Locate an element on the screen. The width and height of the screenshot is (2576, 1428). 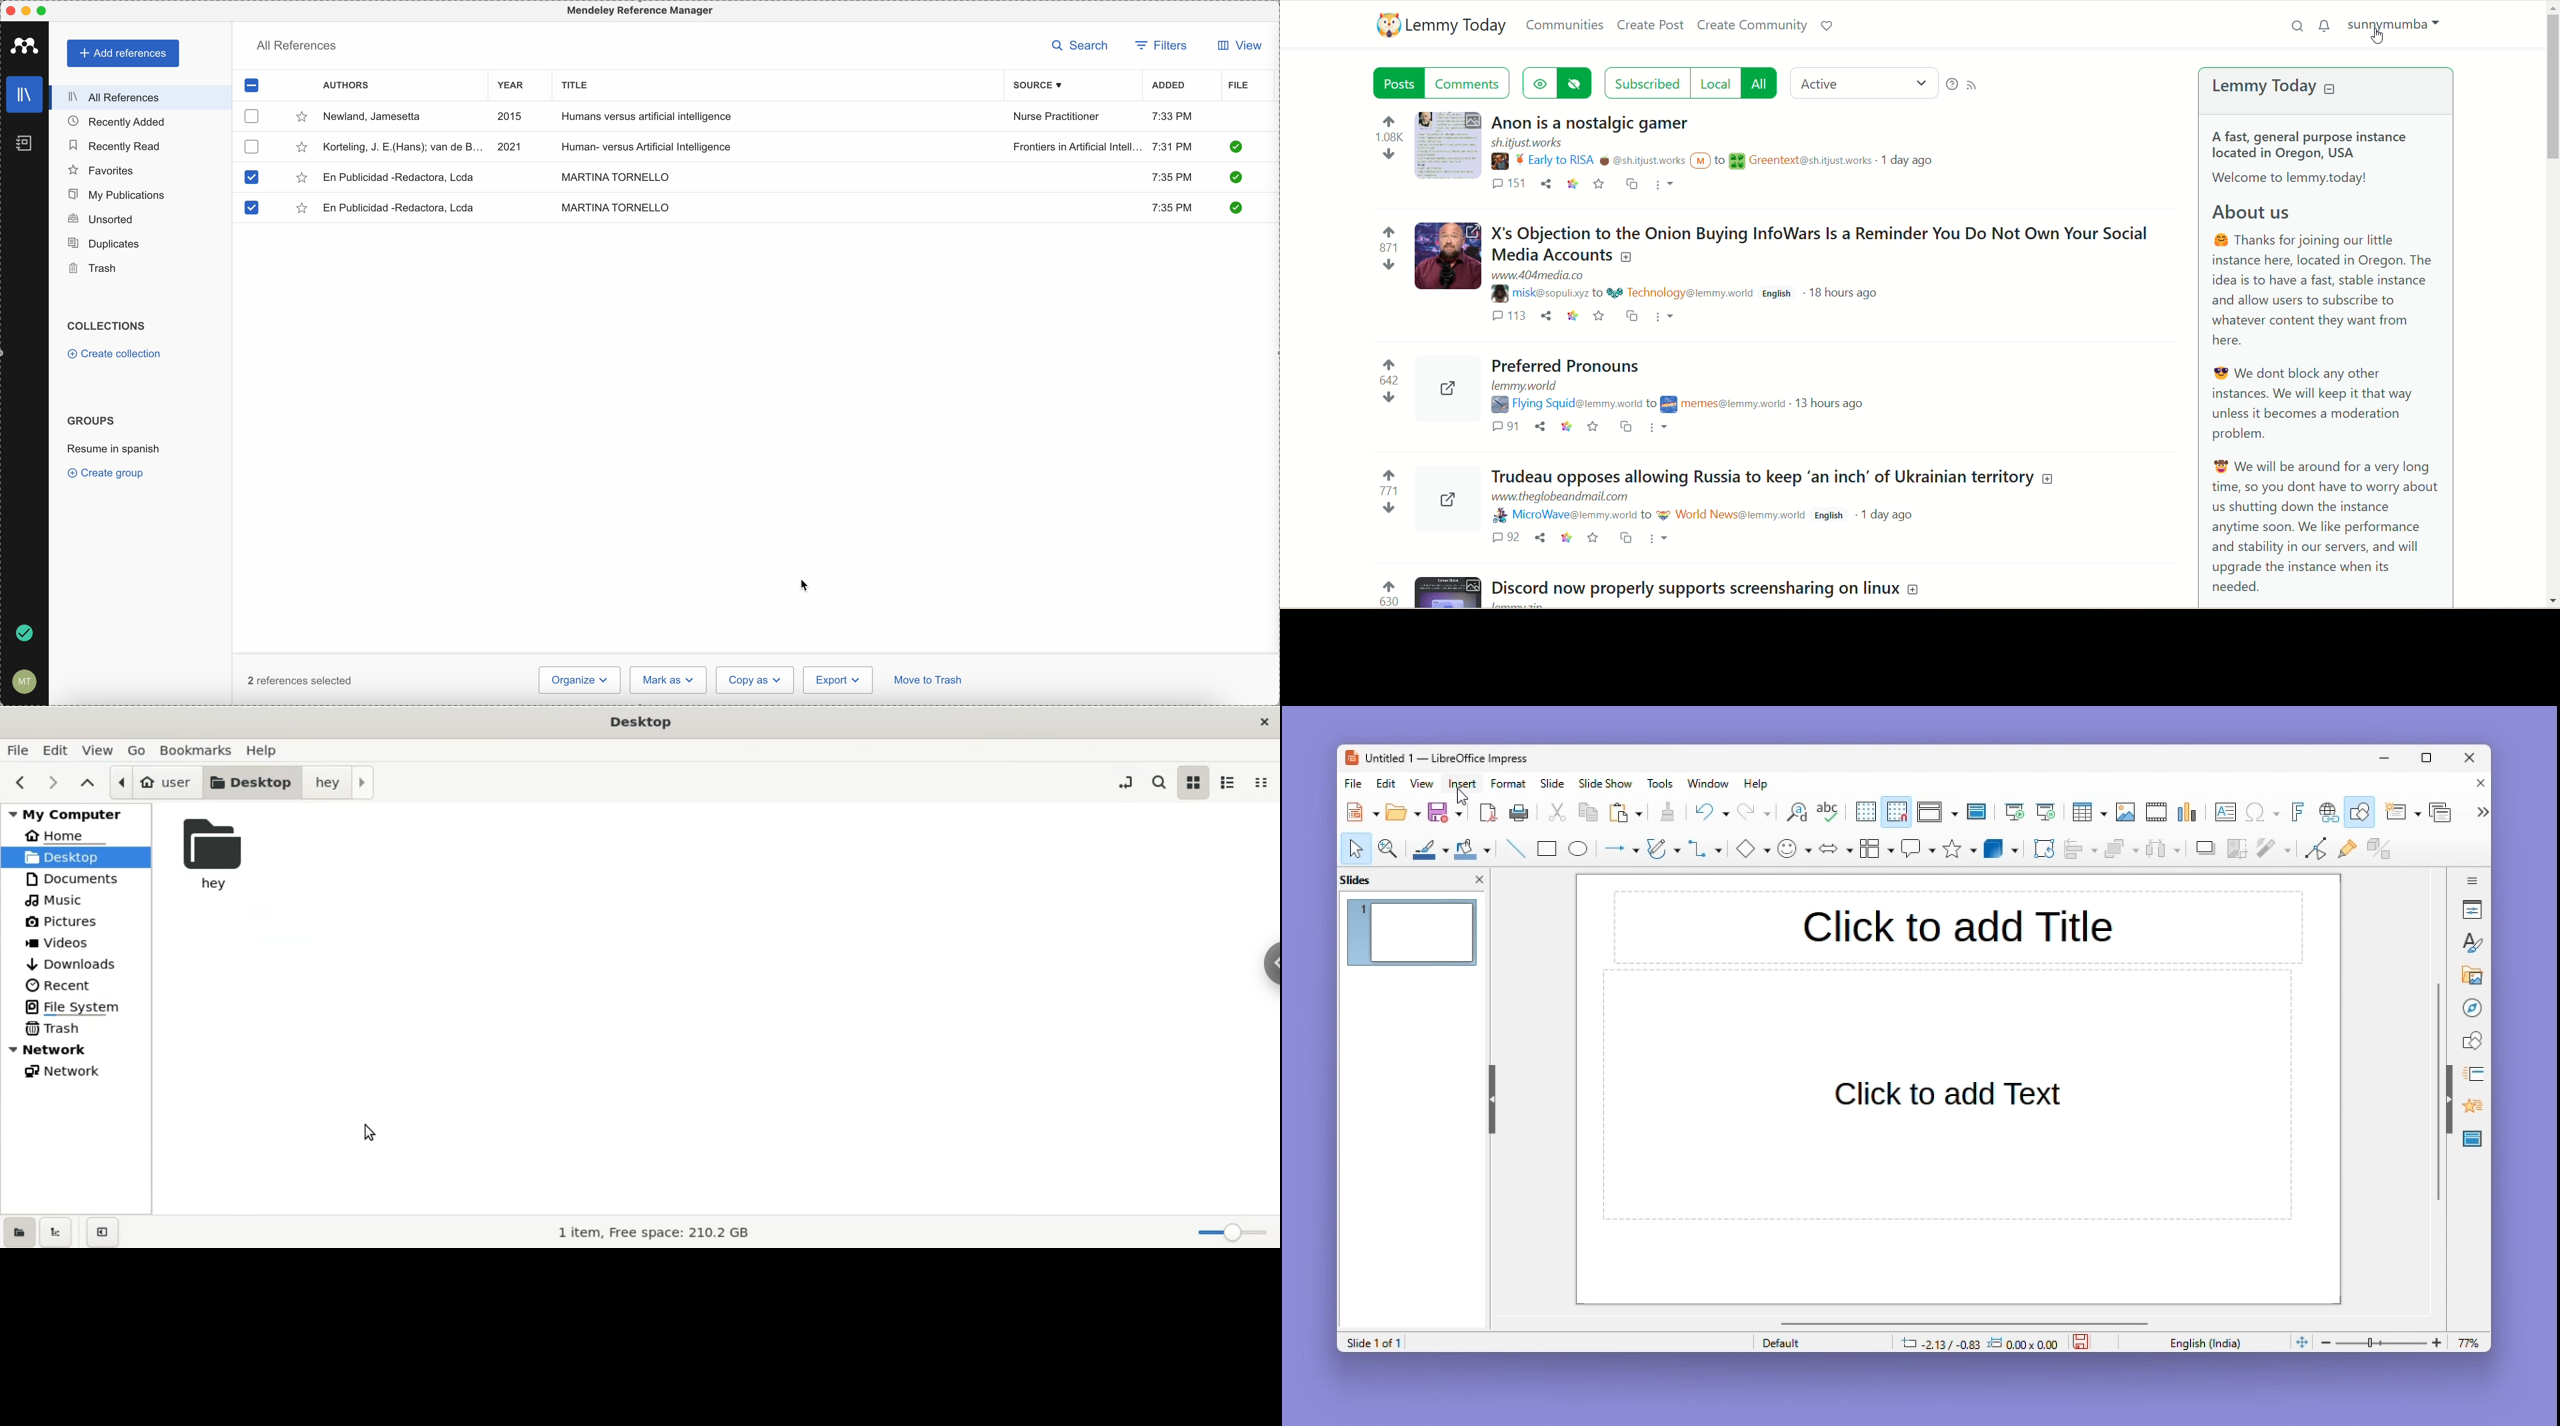
hide is located at coordinates (1490, 1095).